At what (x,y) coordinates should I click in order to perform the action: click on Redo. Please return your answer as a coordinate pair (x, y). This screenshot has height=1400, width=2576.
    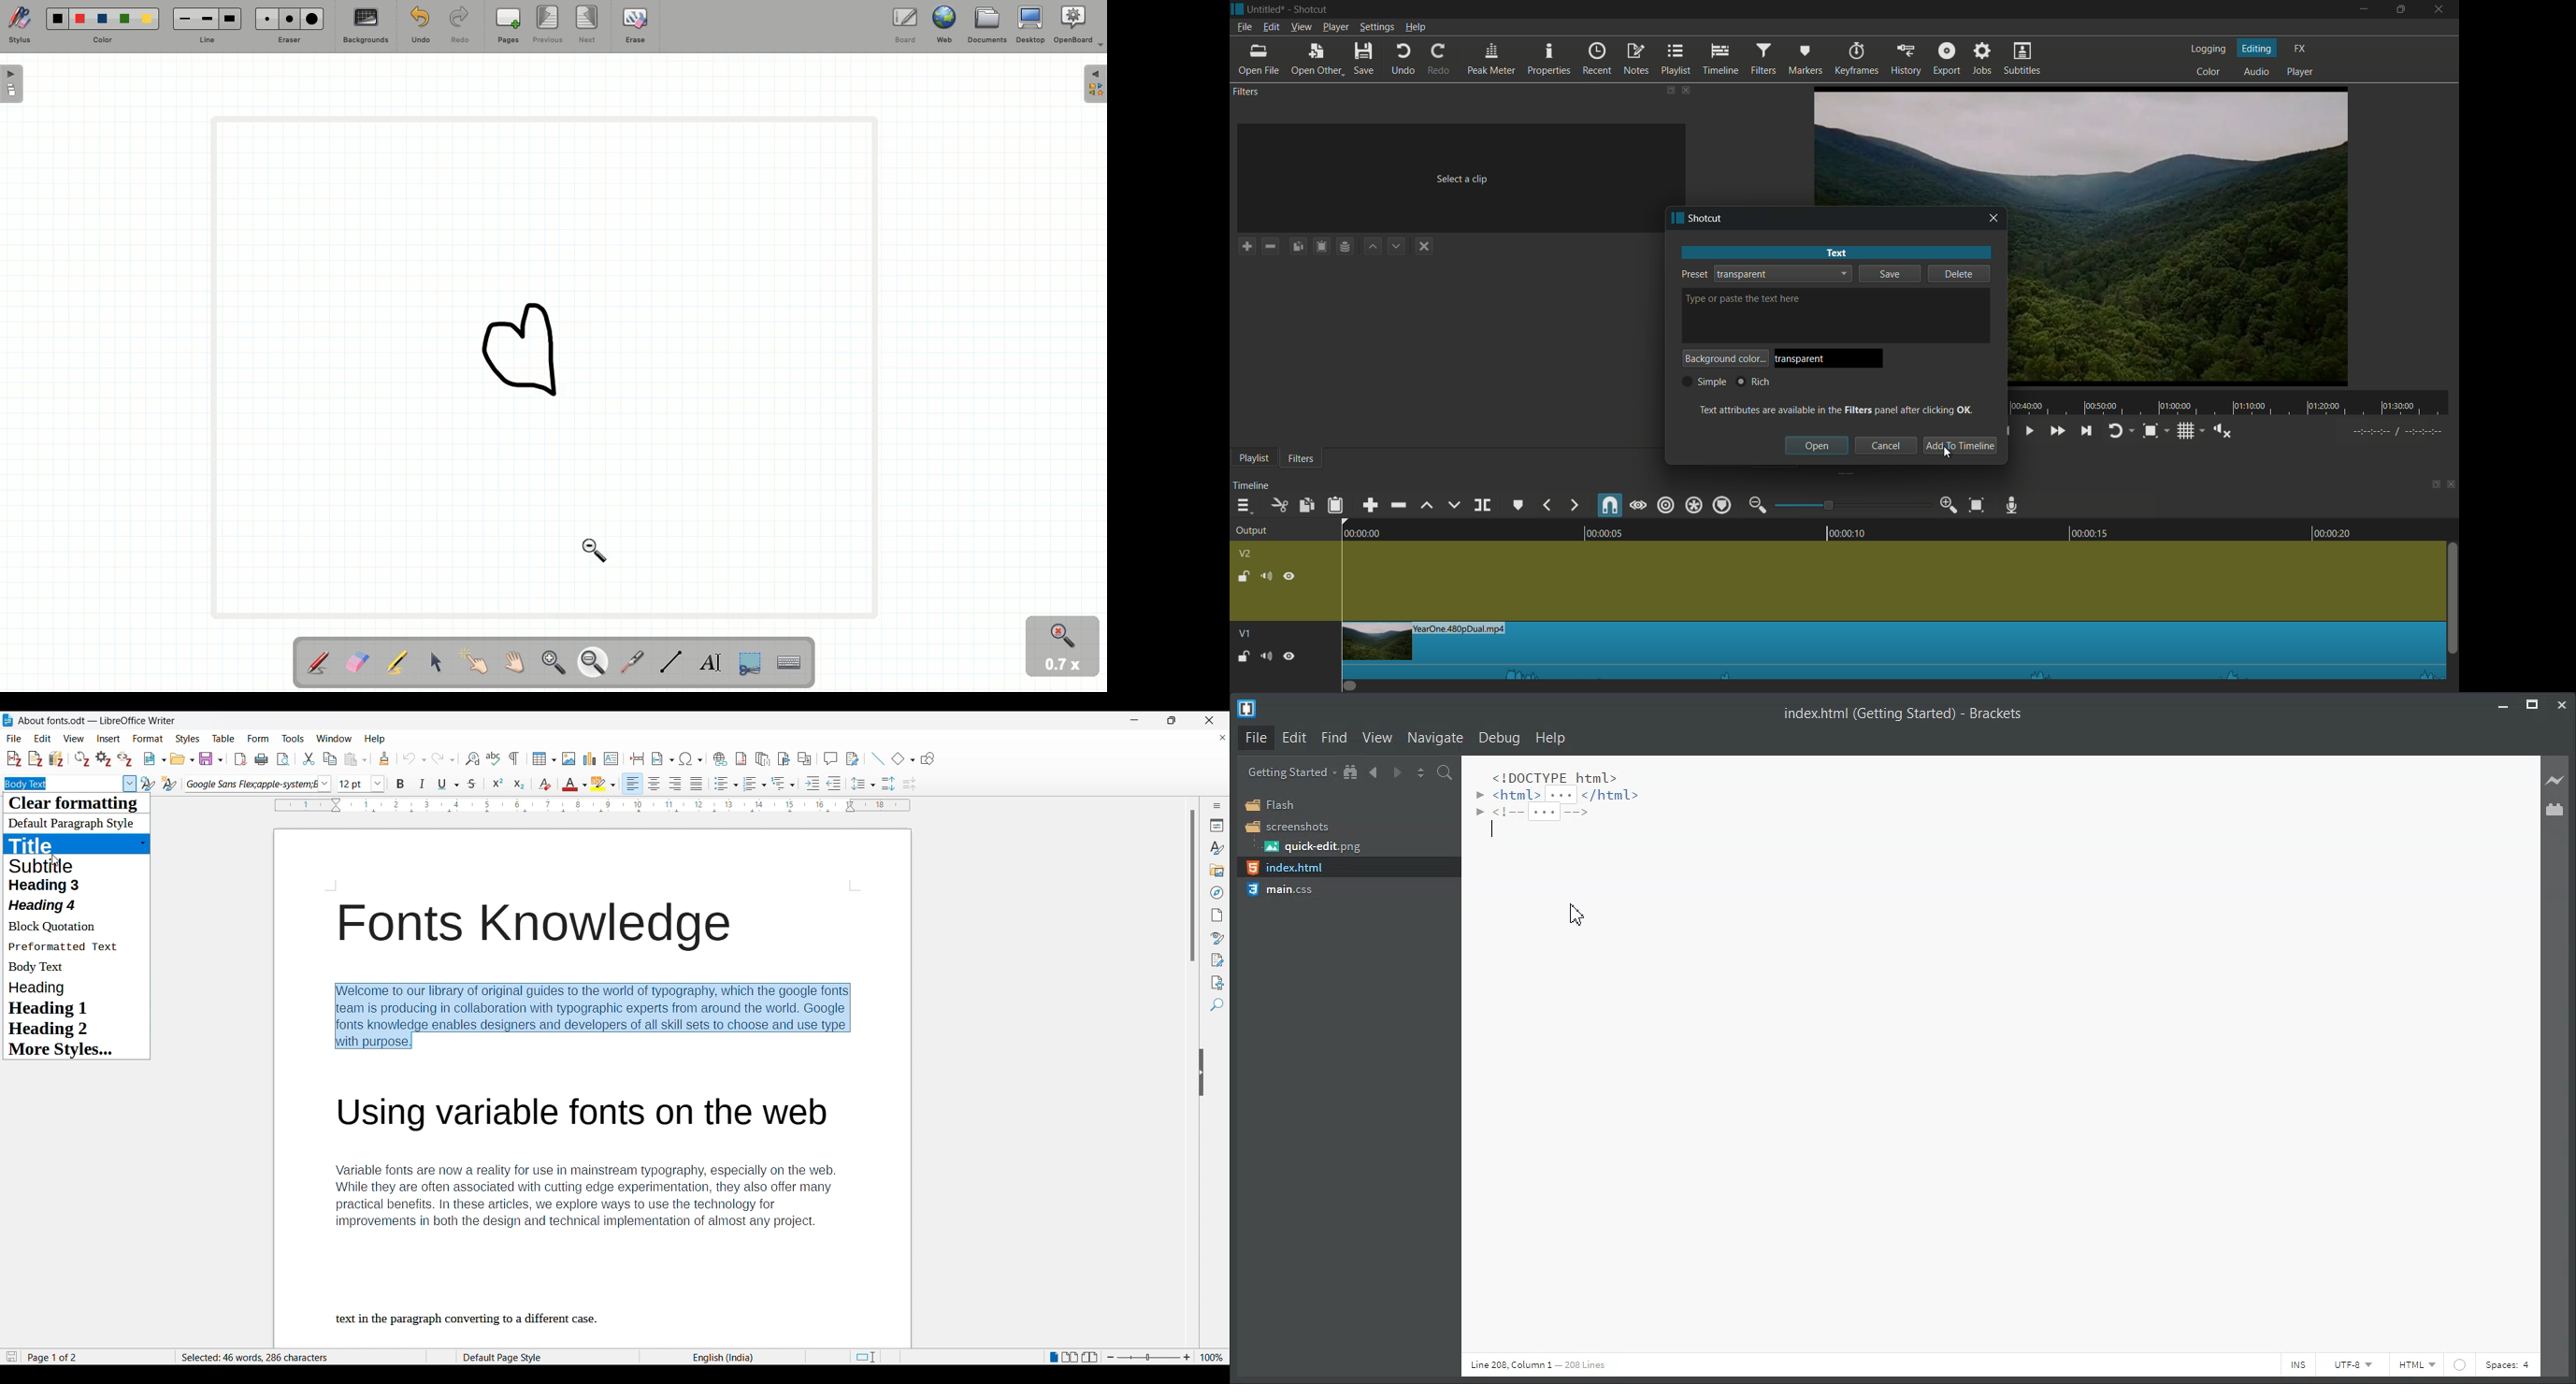
    Looking at the image, I should click on (443, 759).